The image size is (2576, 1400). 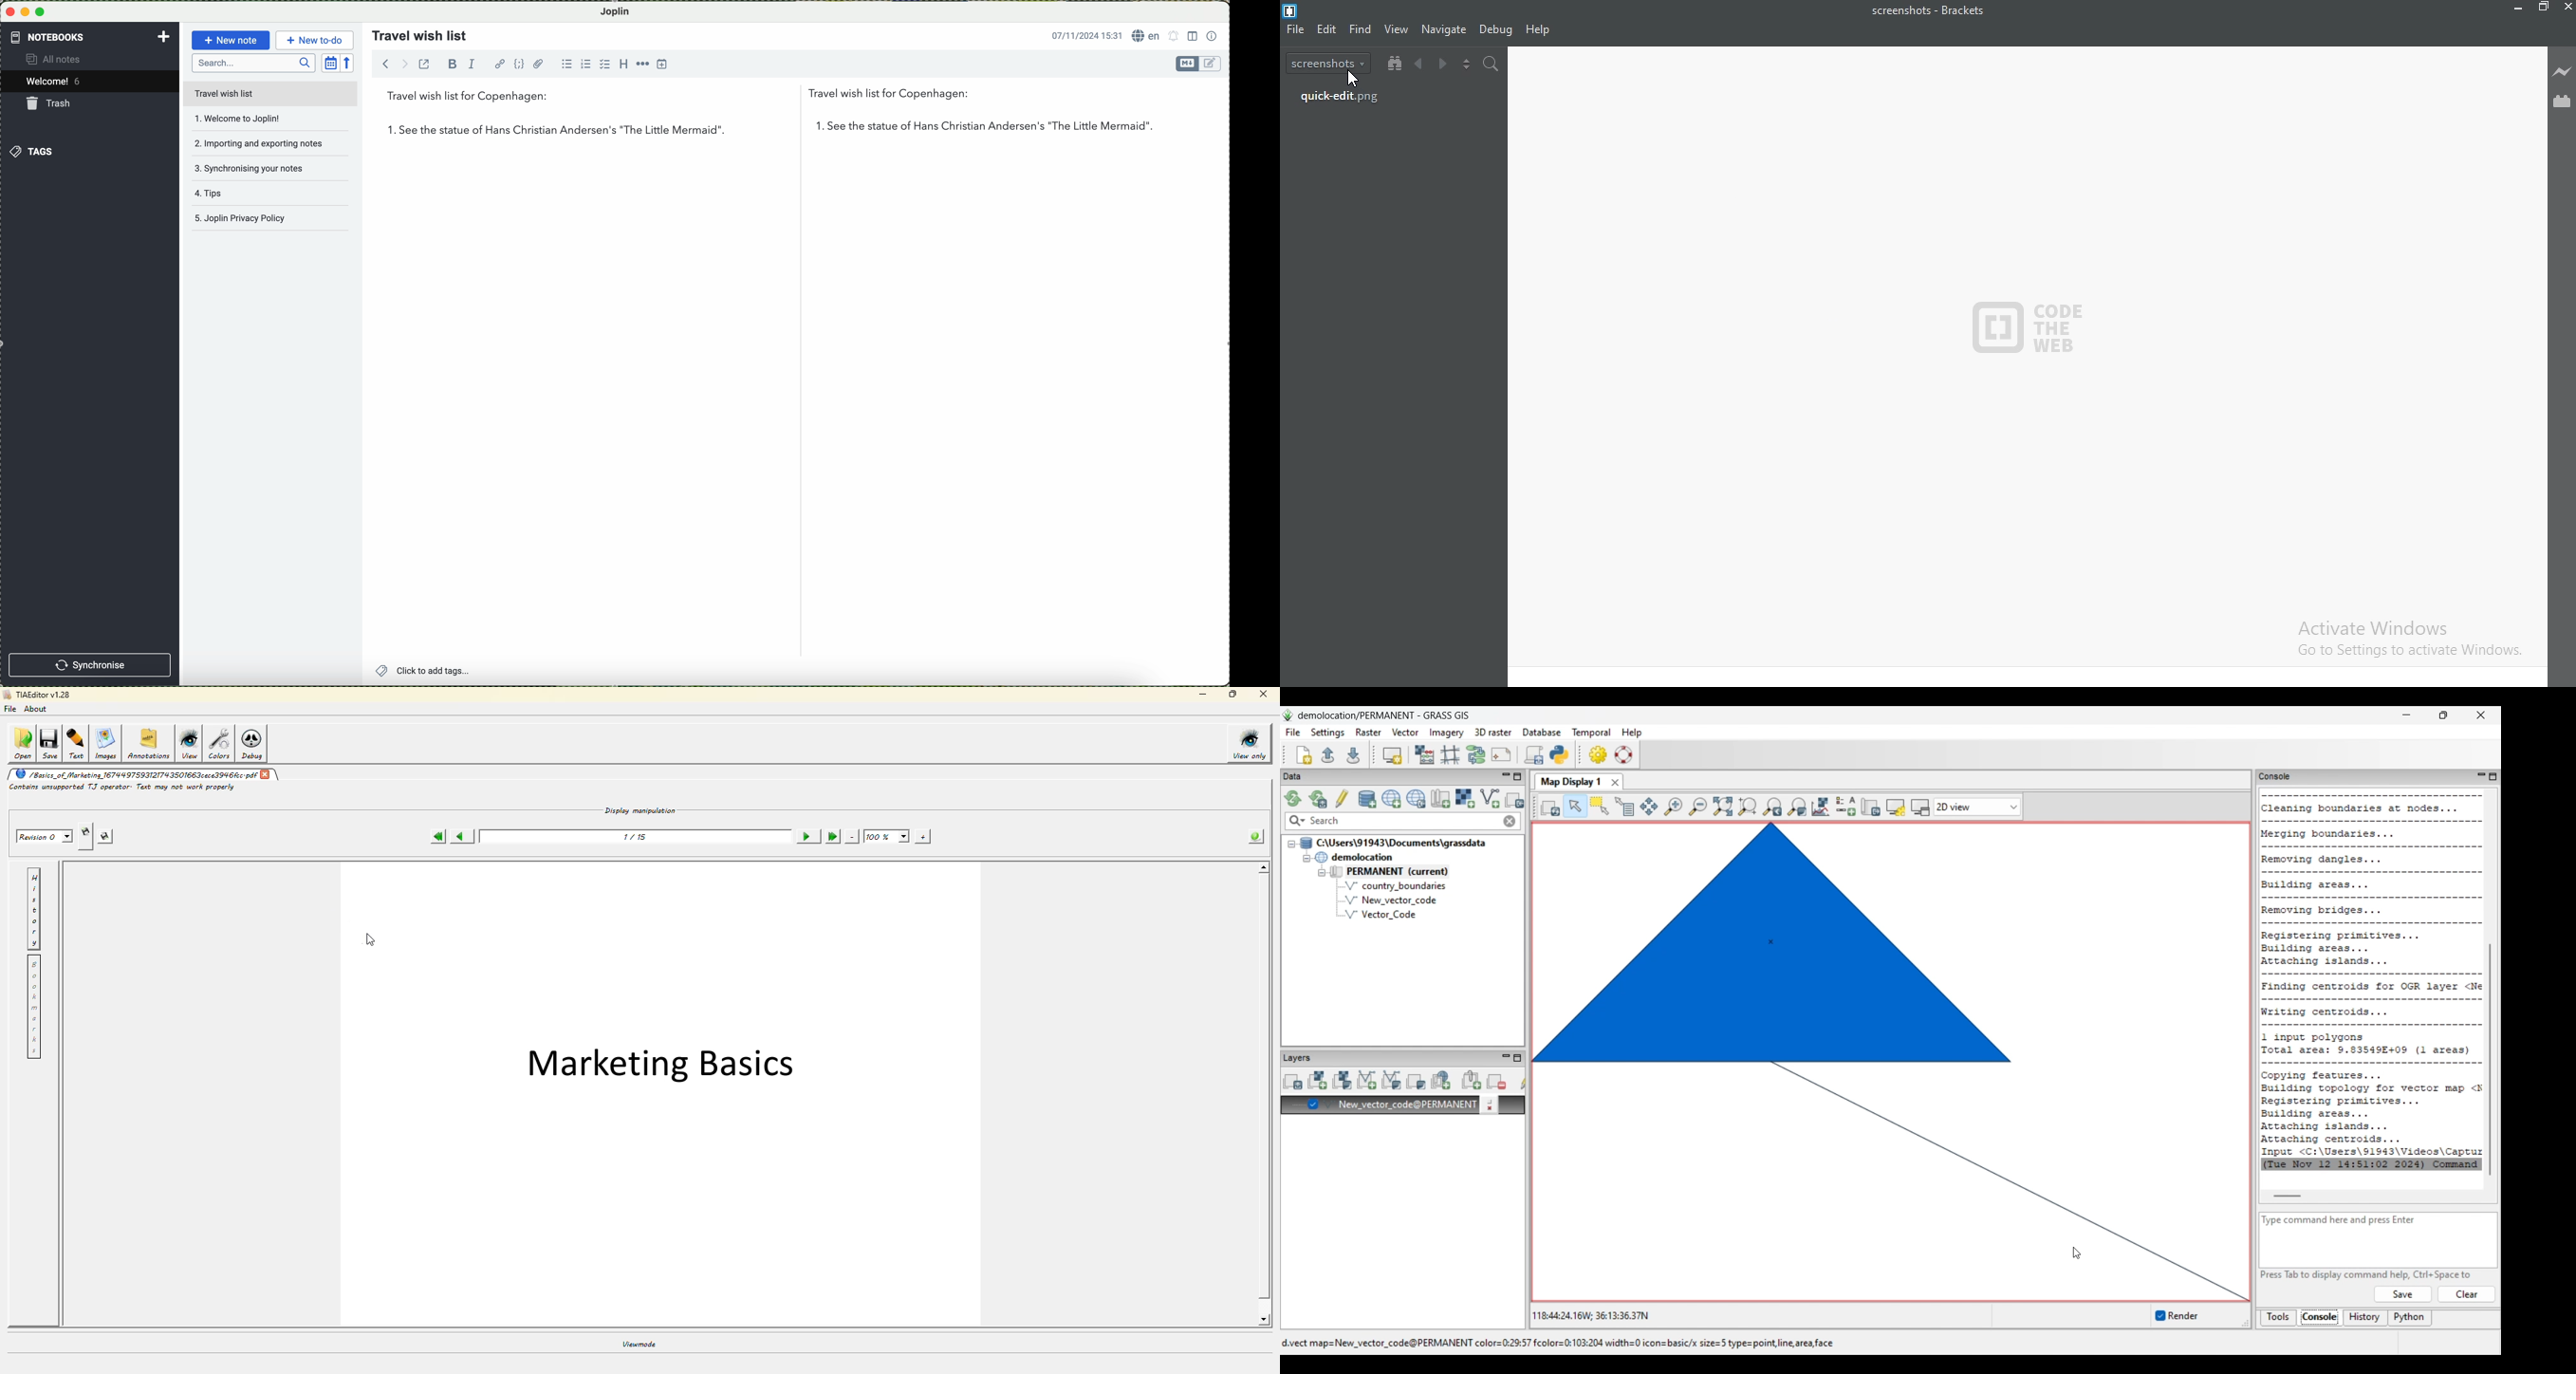 What do you see at coordinates (255, 119) in the screenshot?
I see `welcome to joplin` at bounding box center [255, 119].